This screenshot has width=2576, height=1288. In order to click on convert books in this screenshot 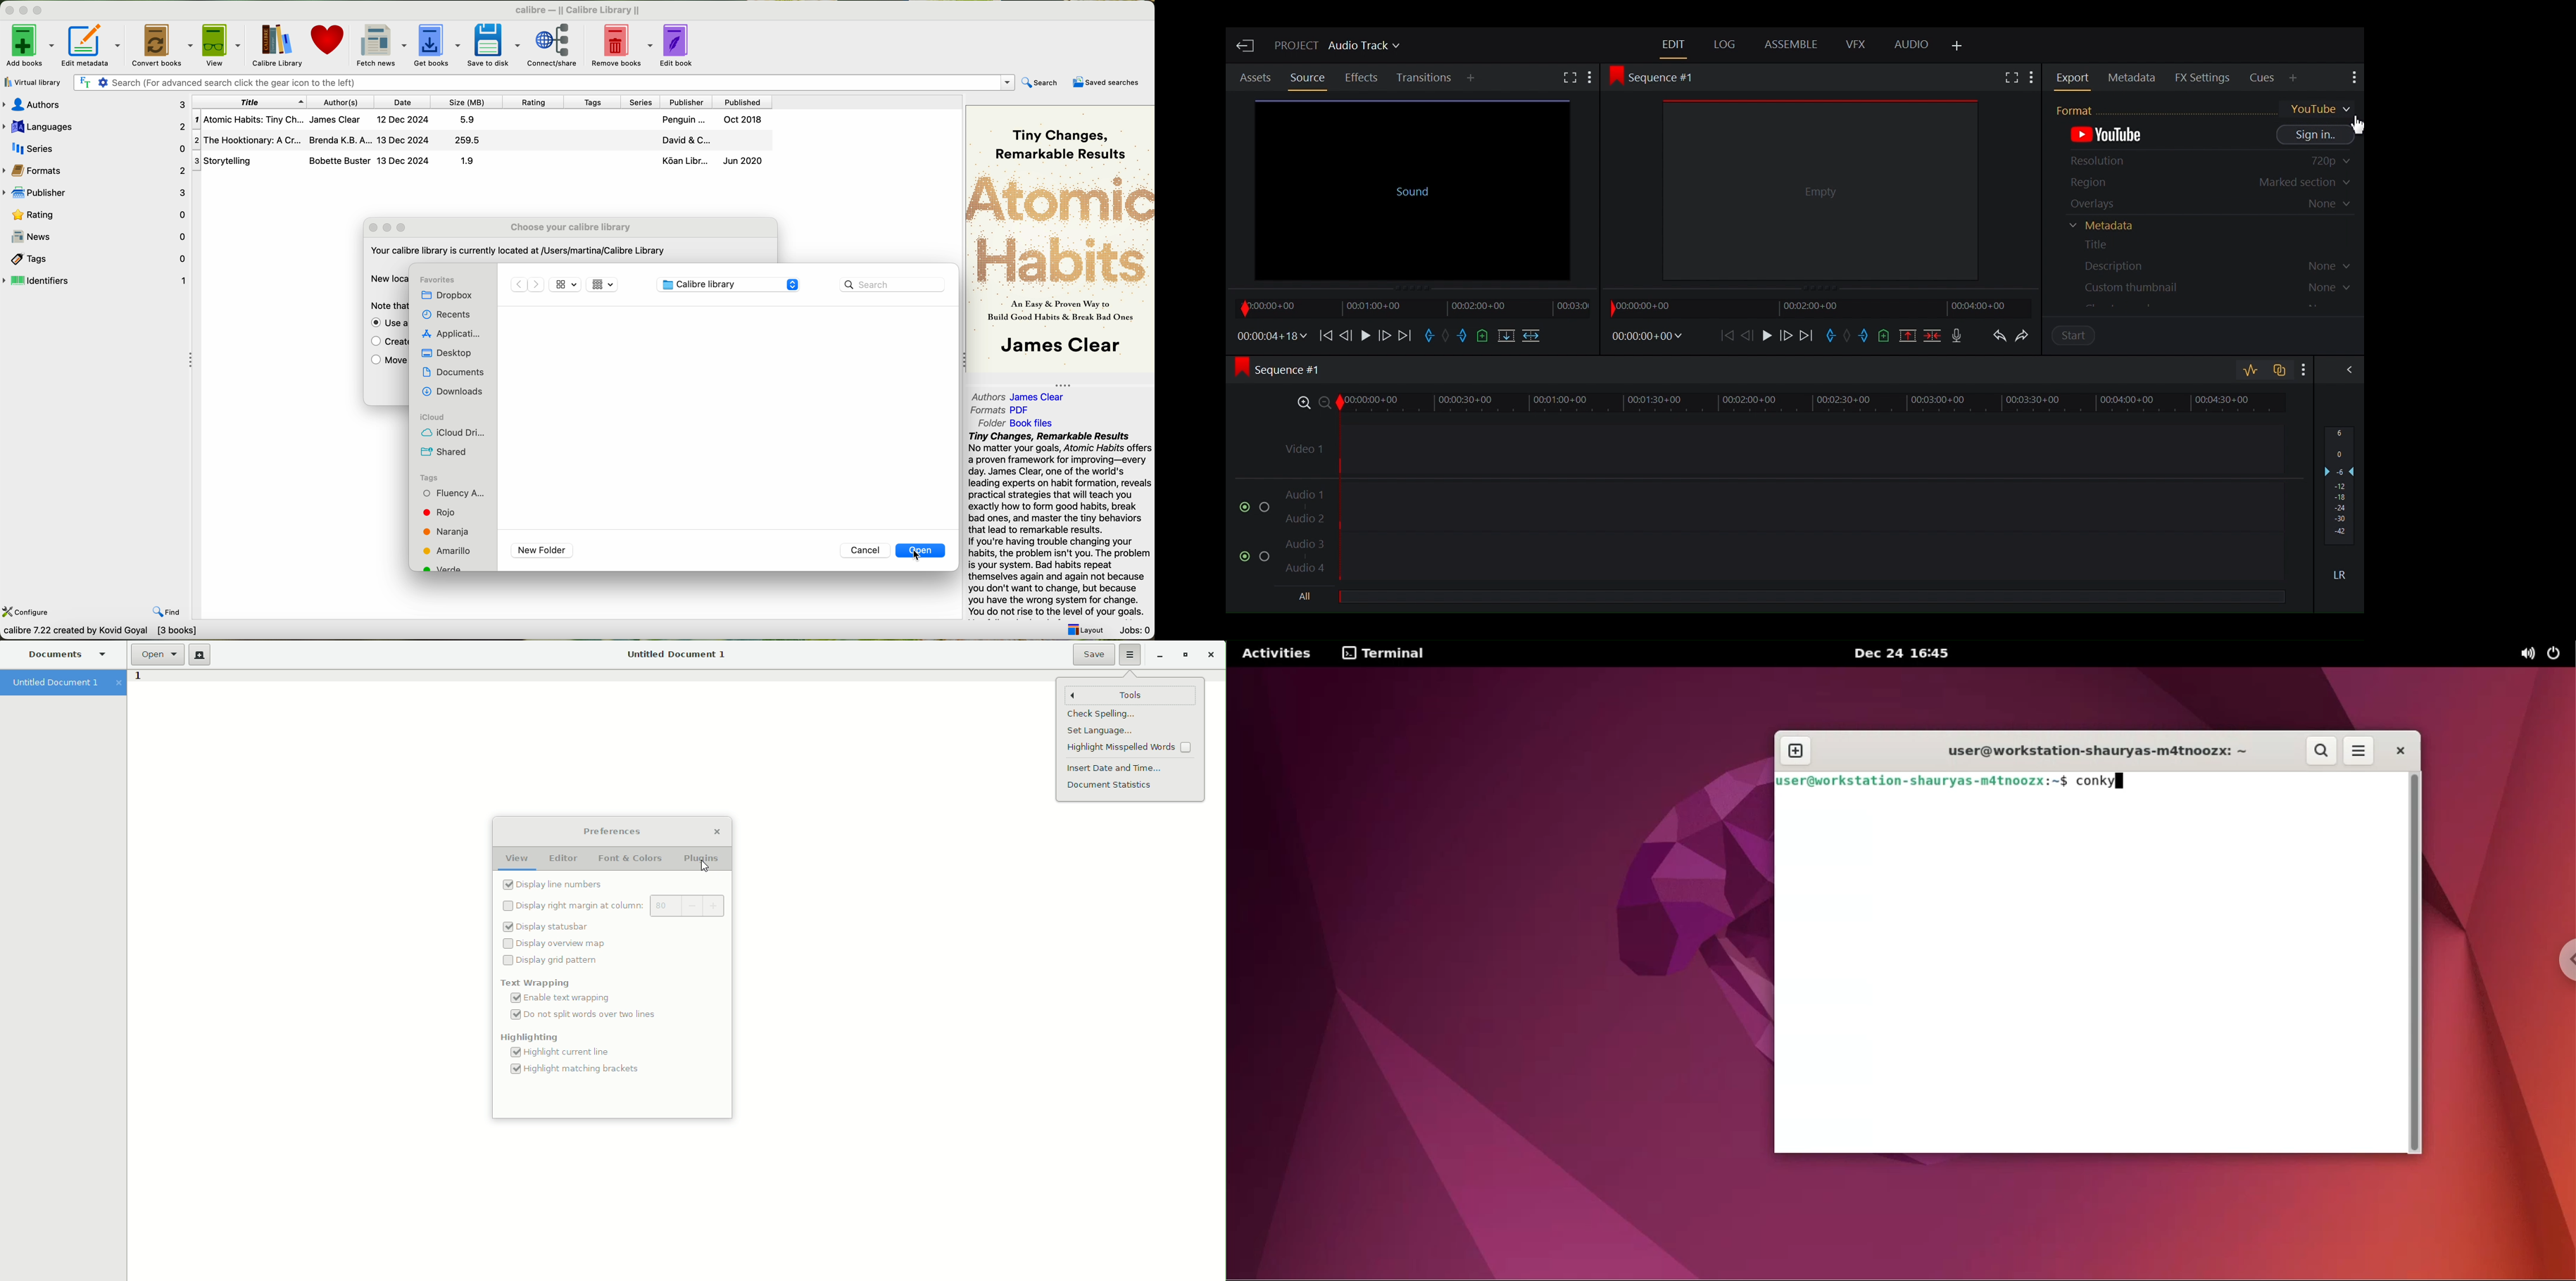, I will do `click(161, 44)`.